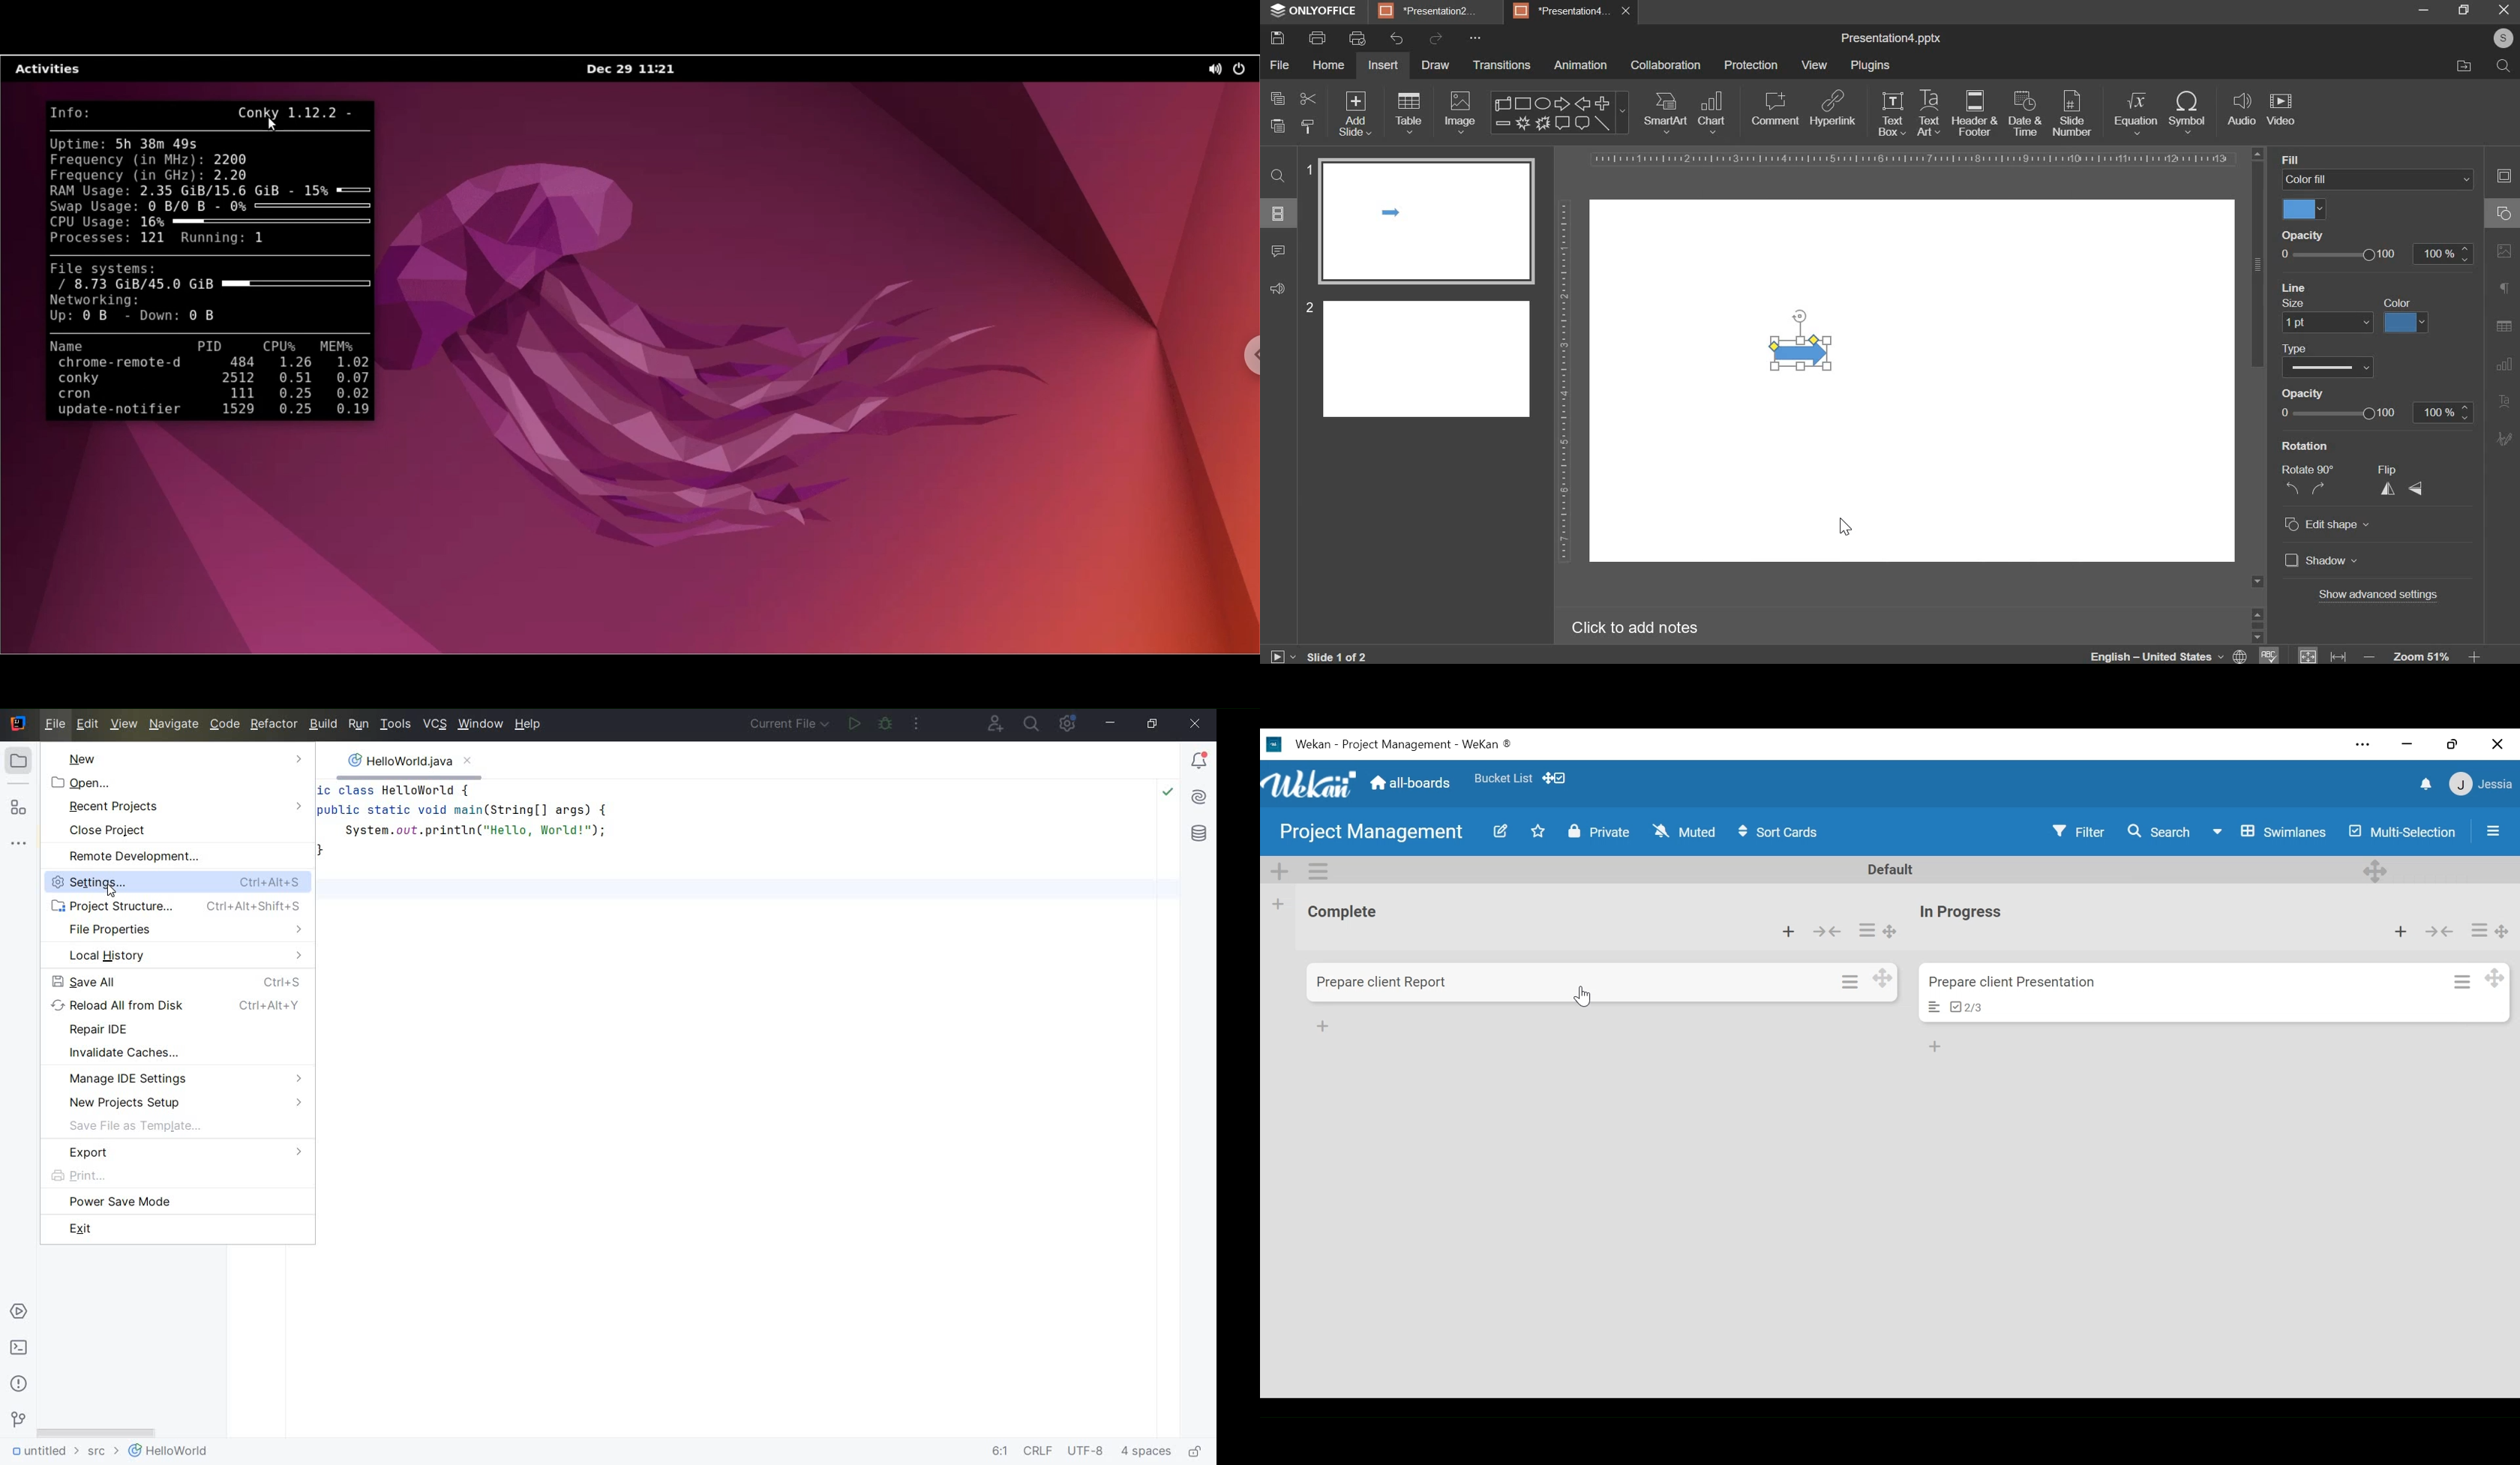  Describe the element at coordinates (2318, 561) in the screenshot. I see `] Shadow` at that location.